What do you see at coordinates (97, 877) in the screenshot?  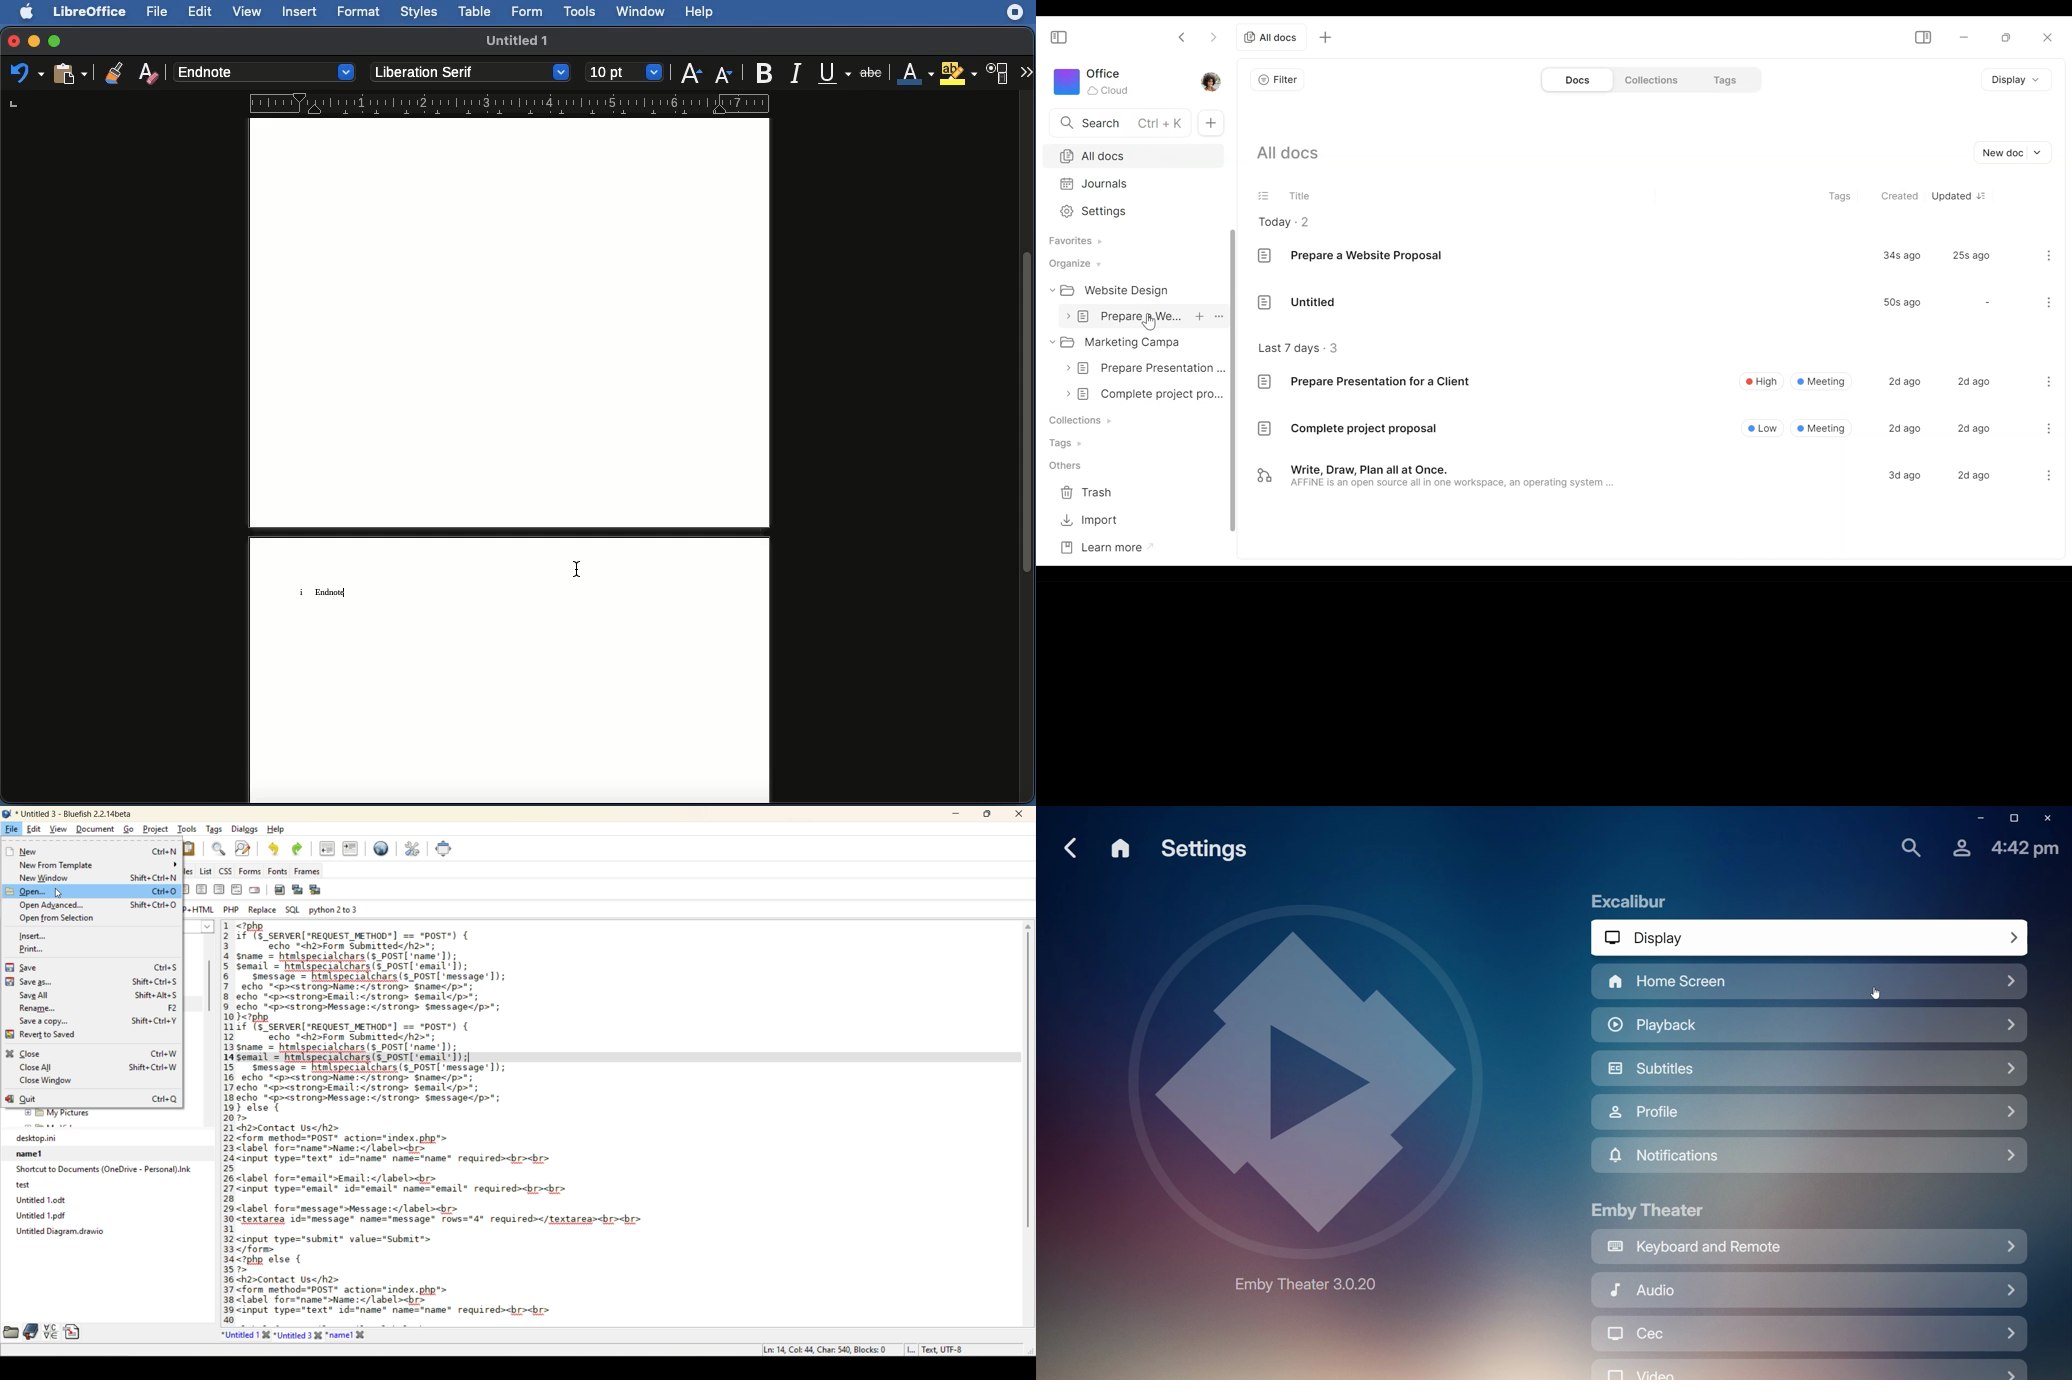 I see `new window` at bounding box center [97, 877].